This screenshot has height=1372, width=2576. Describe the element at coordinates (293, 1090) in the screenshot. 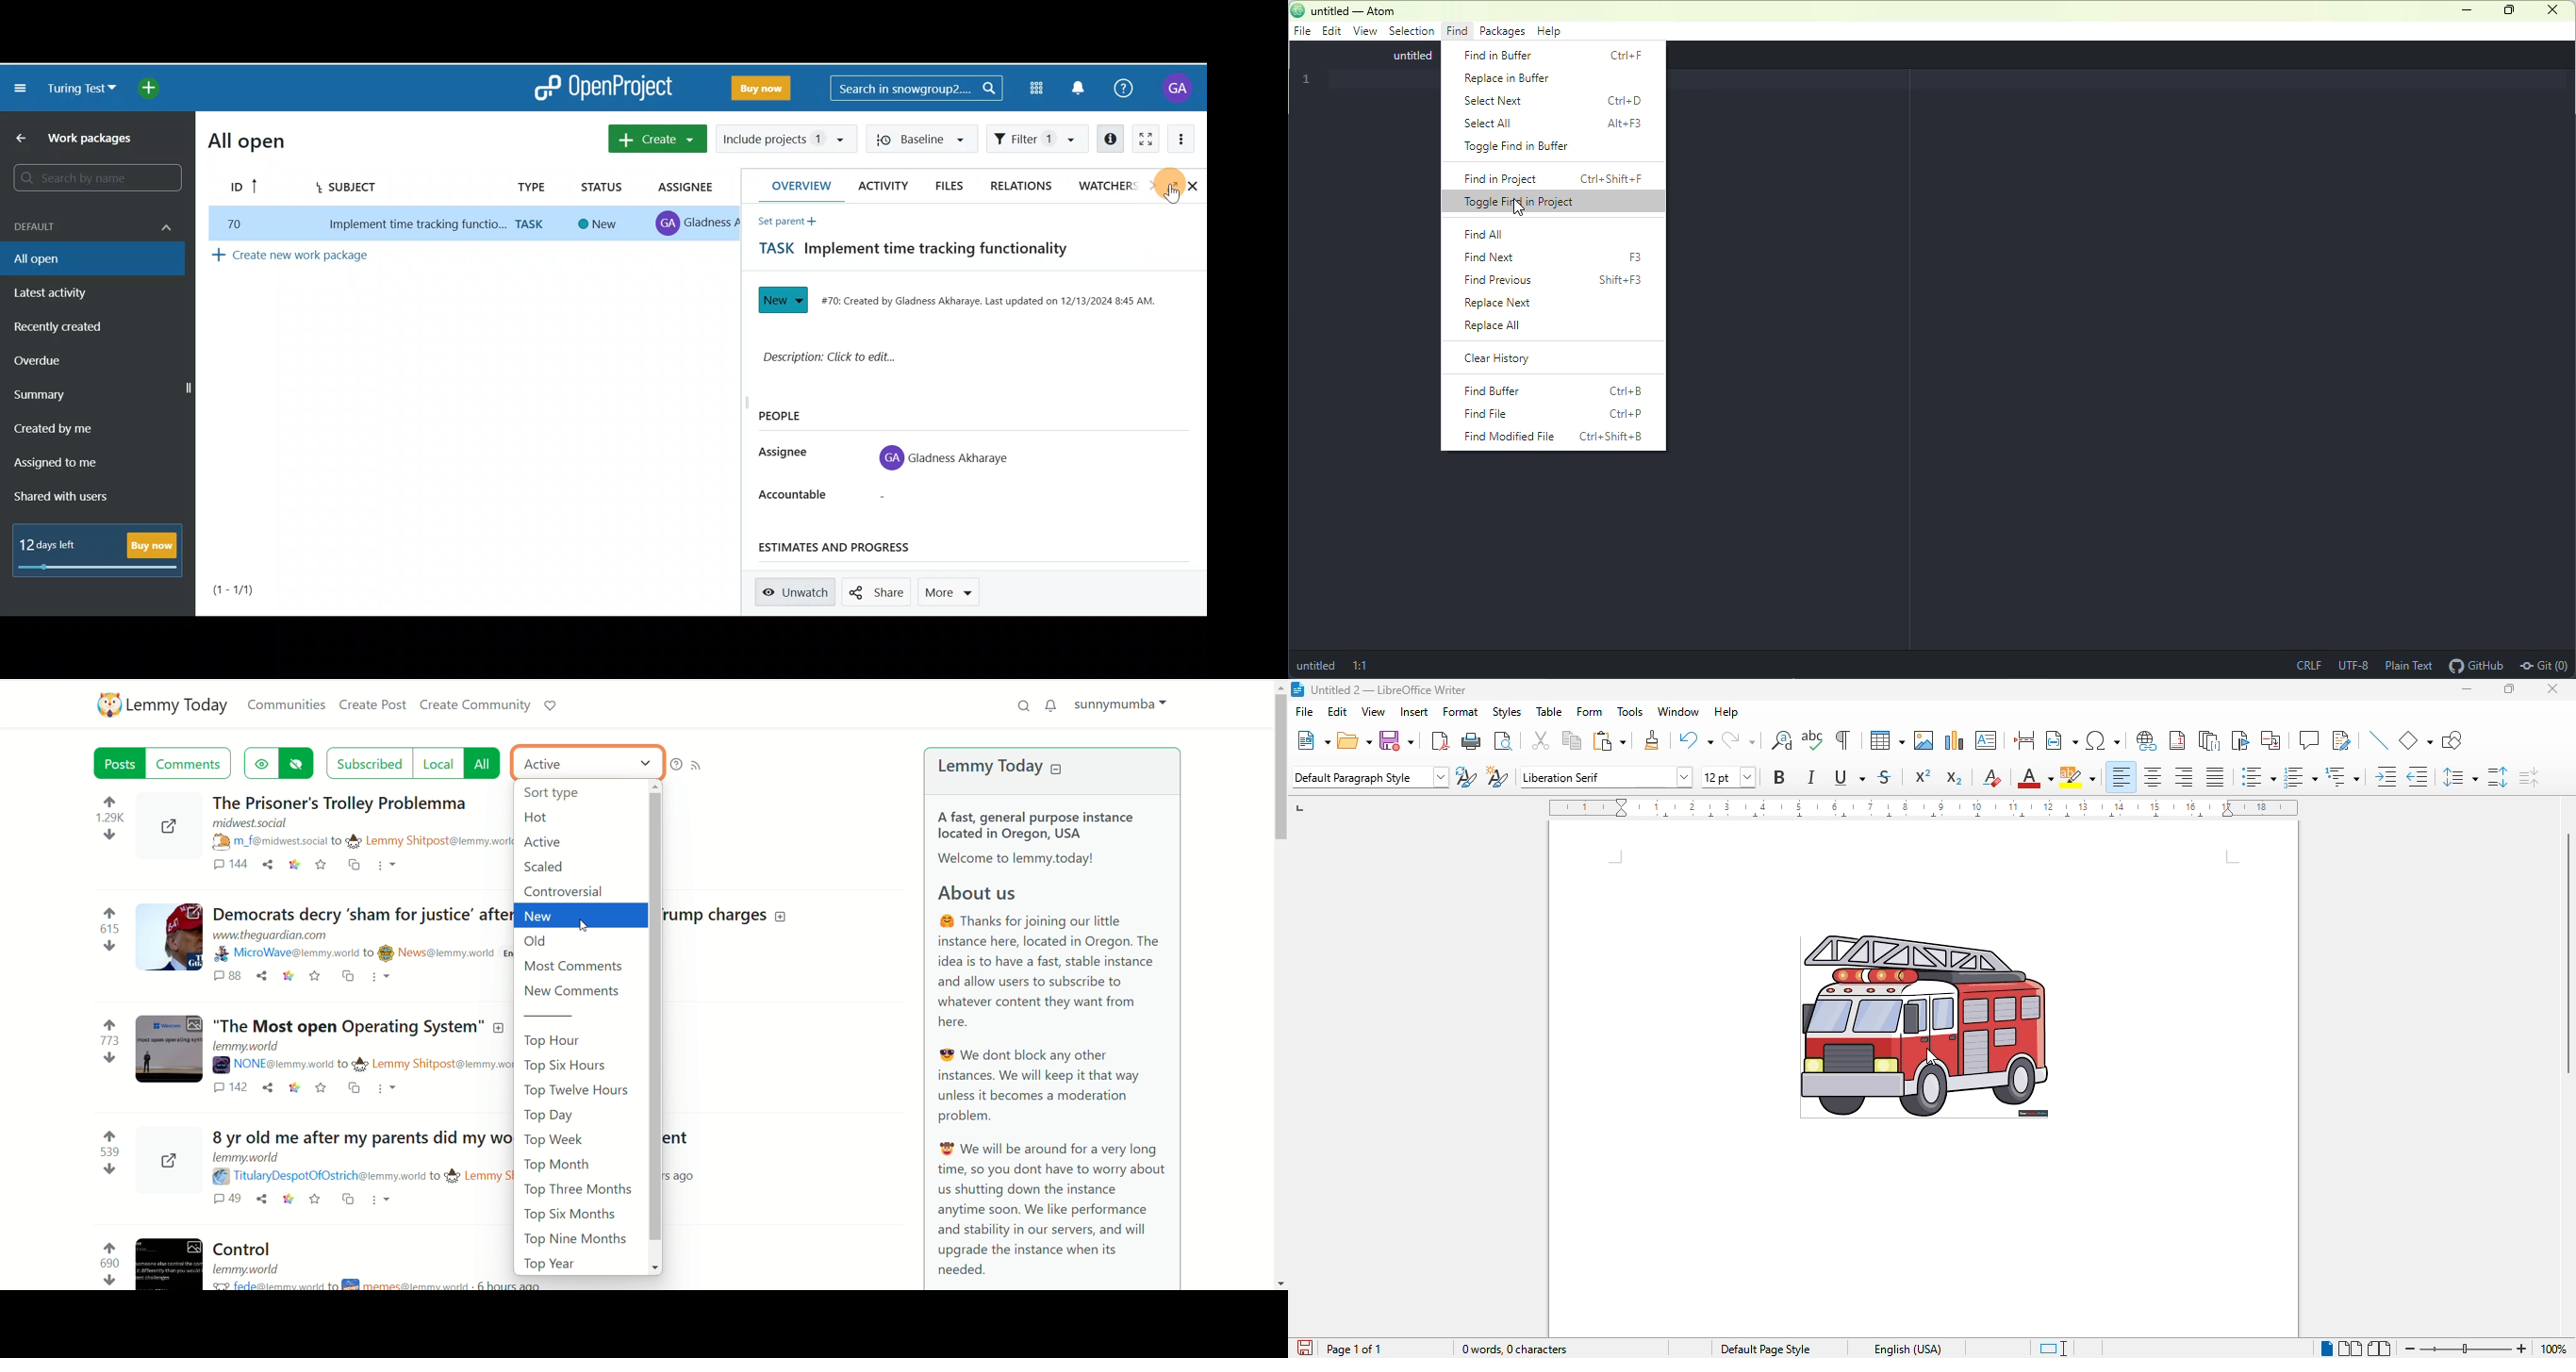

I see `link` at that location.